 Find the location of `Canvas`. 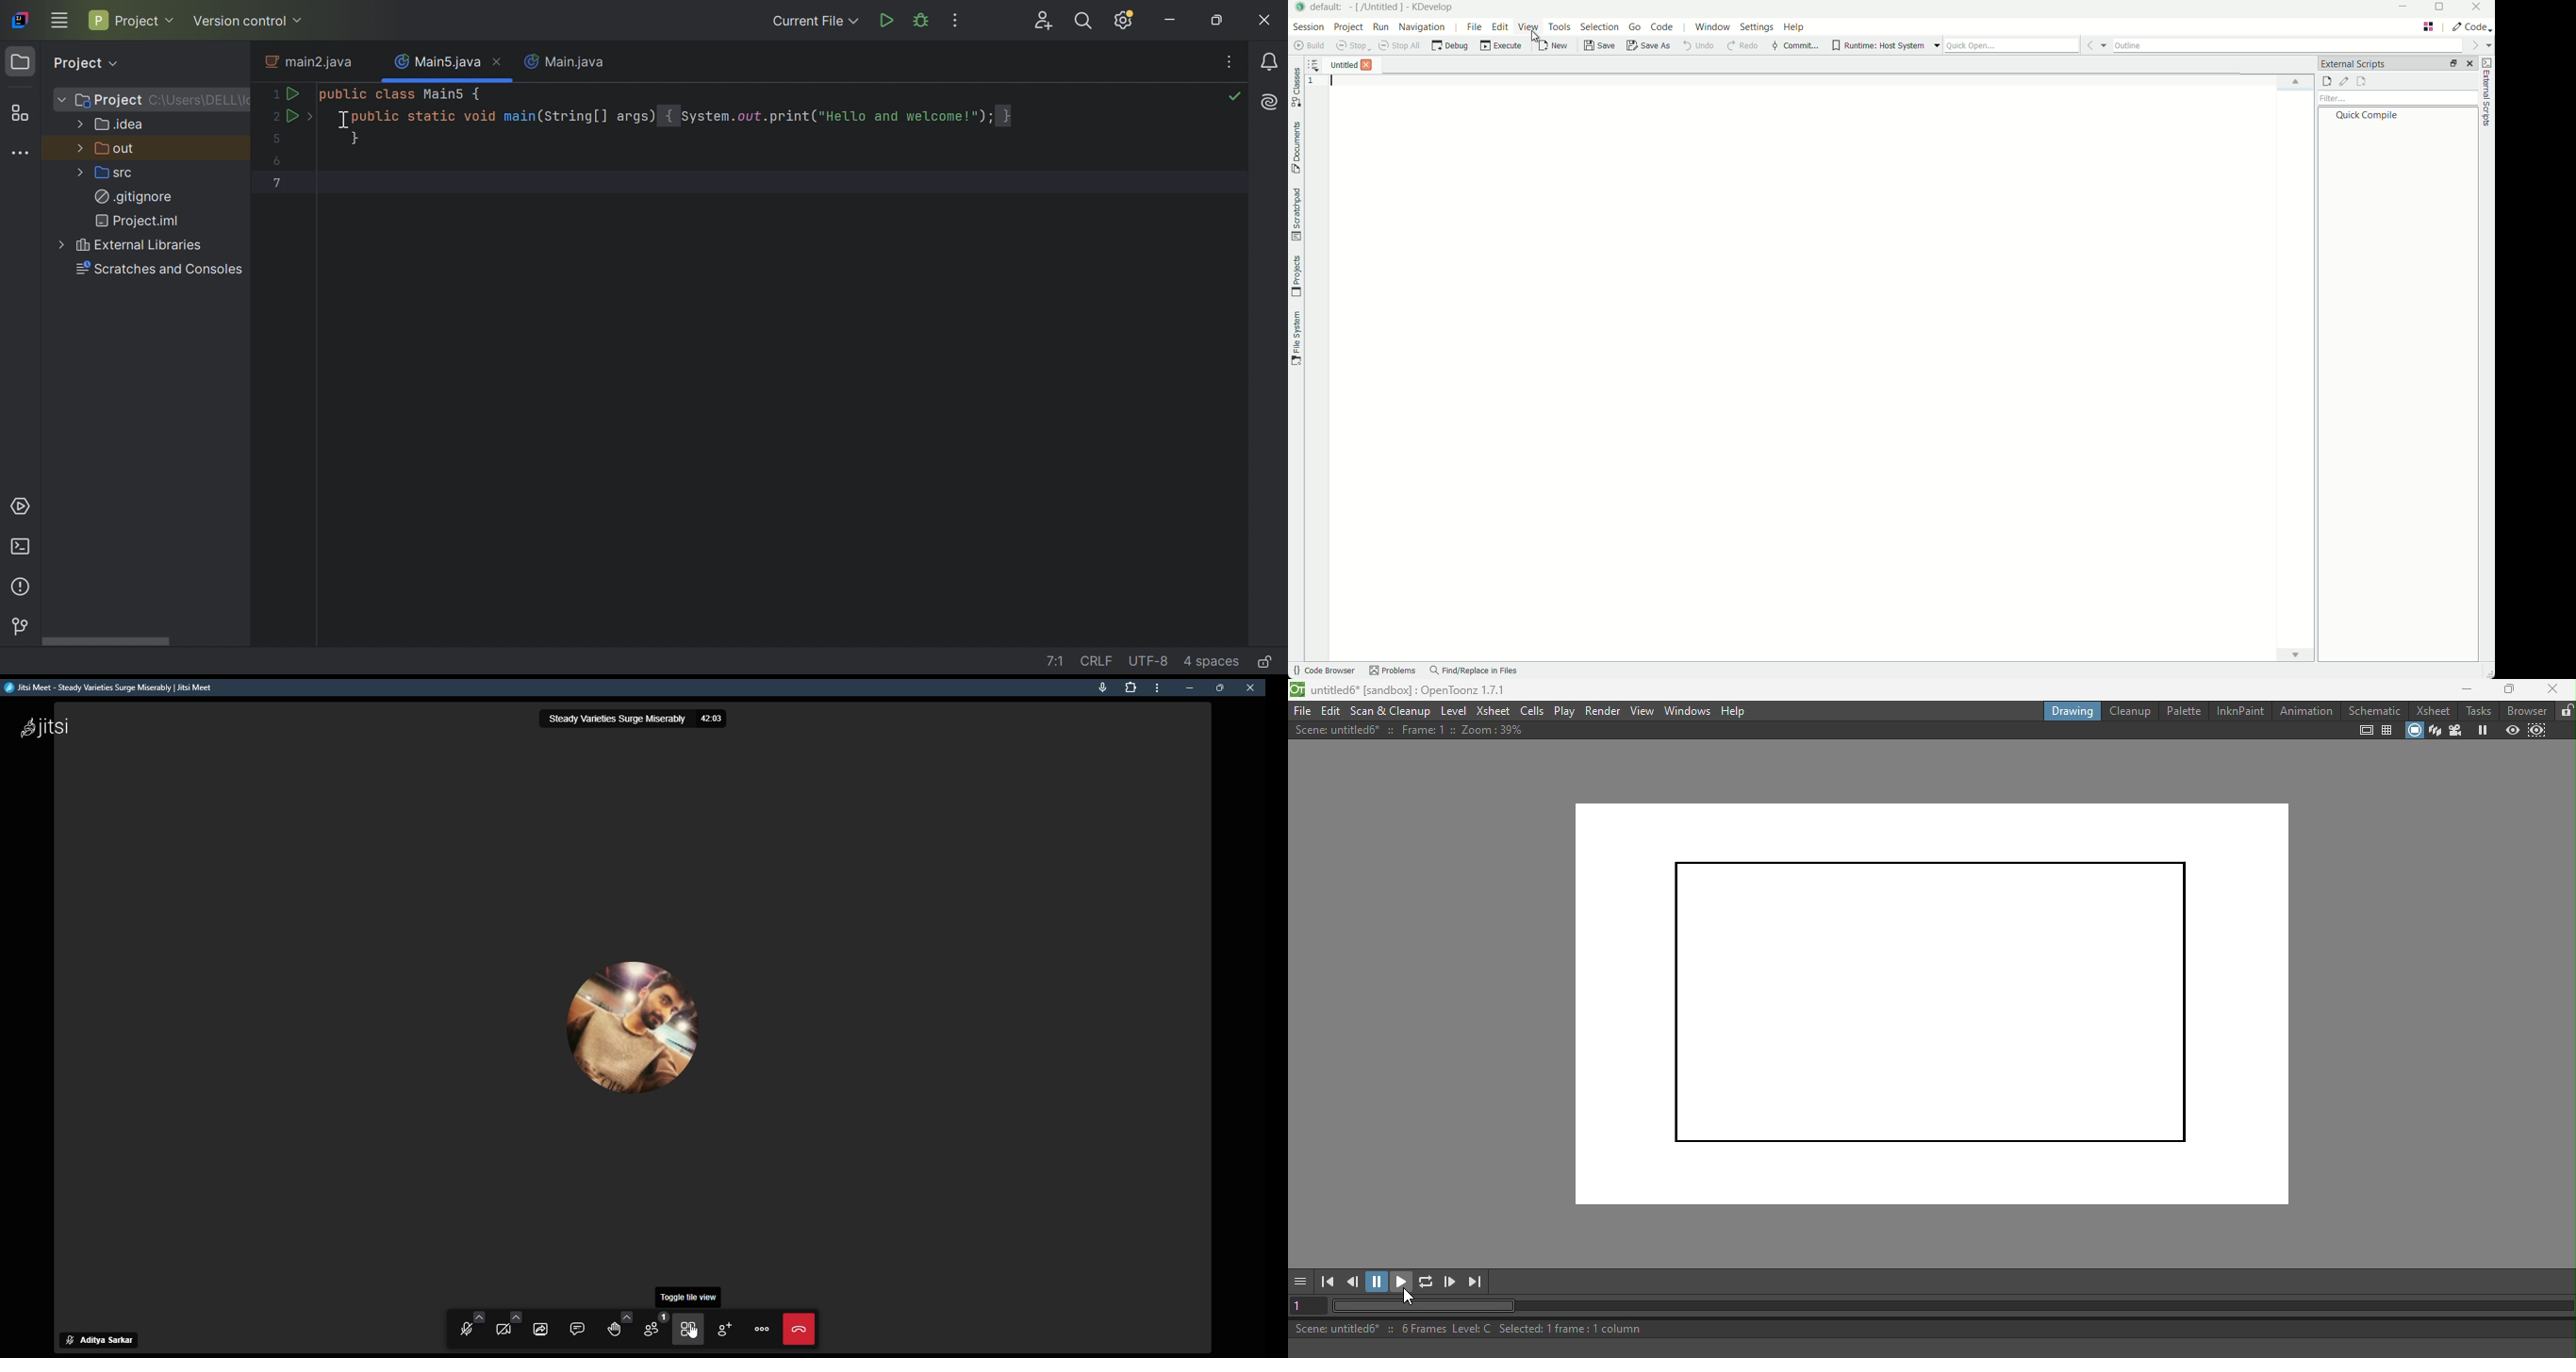

Canvas is located at coordinates (1964, 1006).